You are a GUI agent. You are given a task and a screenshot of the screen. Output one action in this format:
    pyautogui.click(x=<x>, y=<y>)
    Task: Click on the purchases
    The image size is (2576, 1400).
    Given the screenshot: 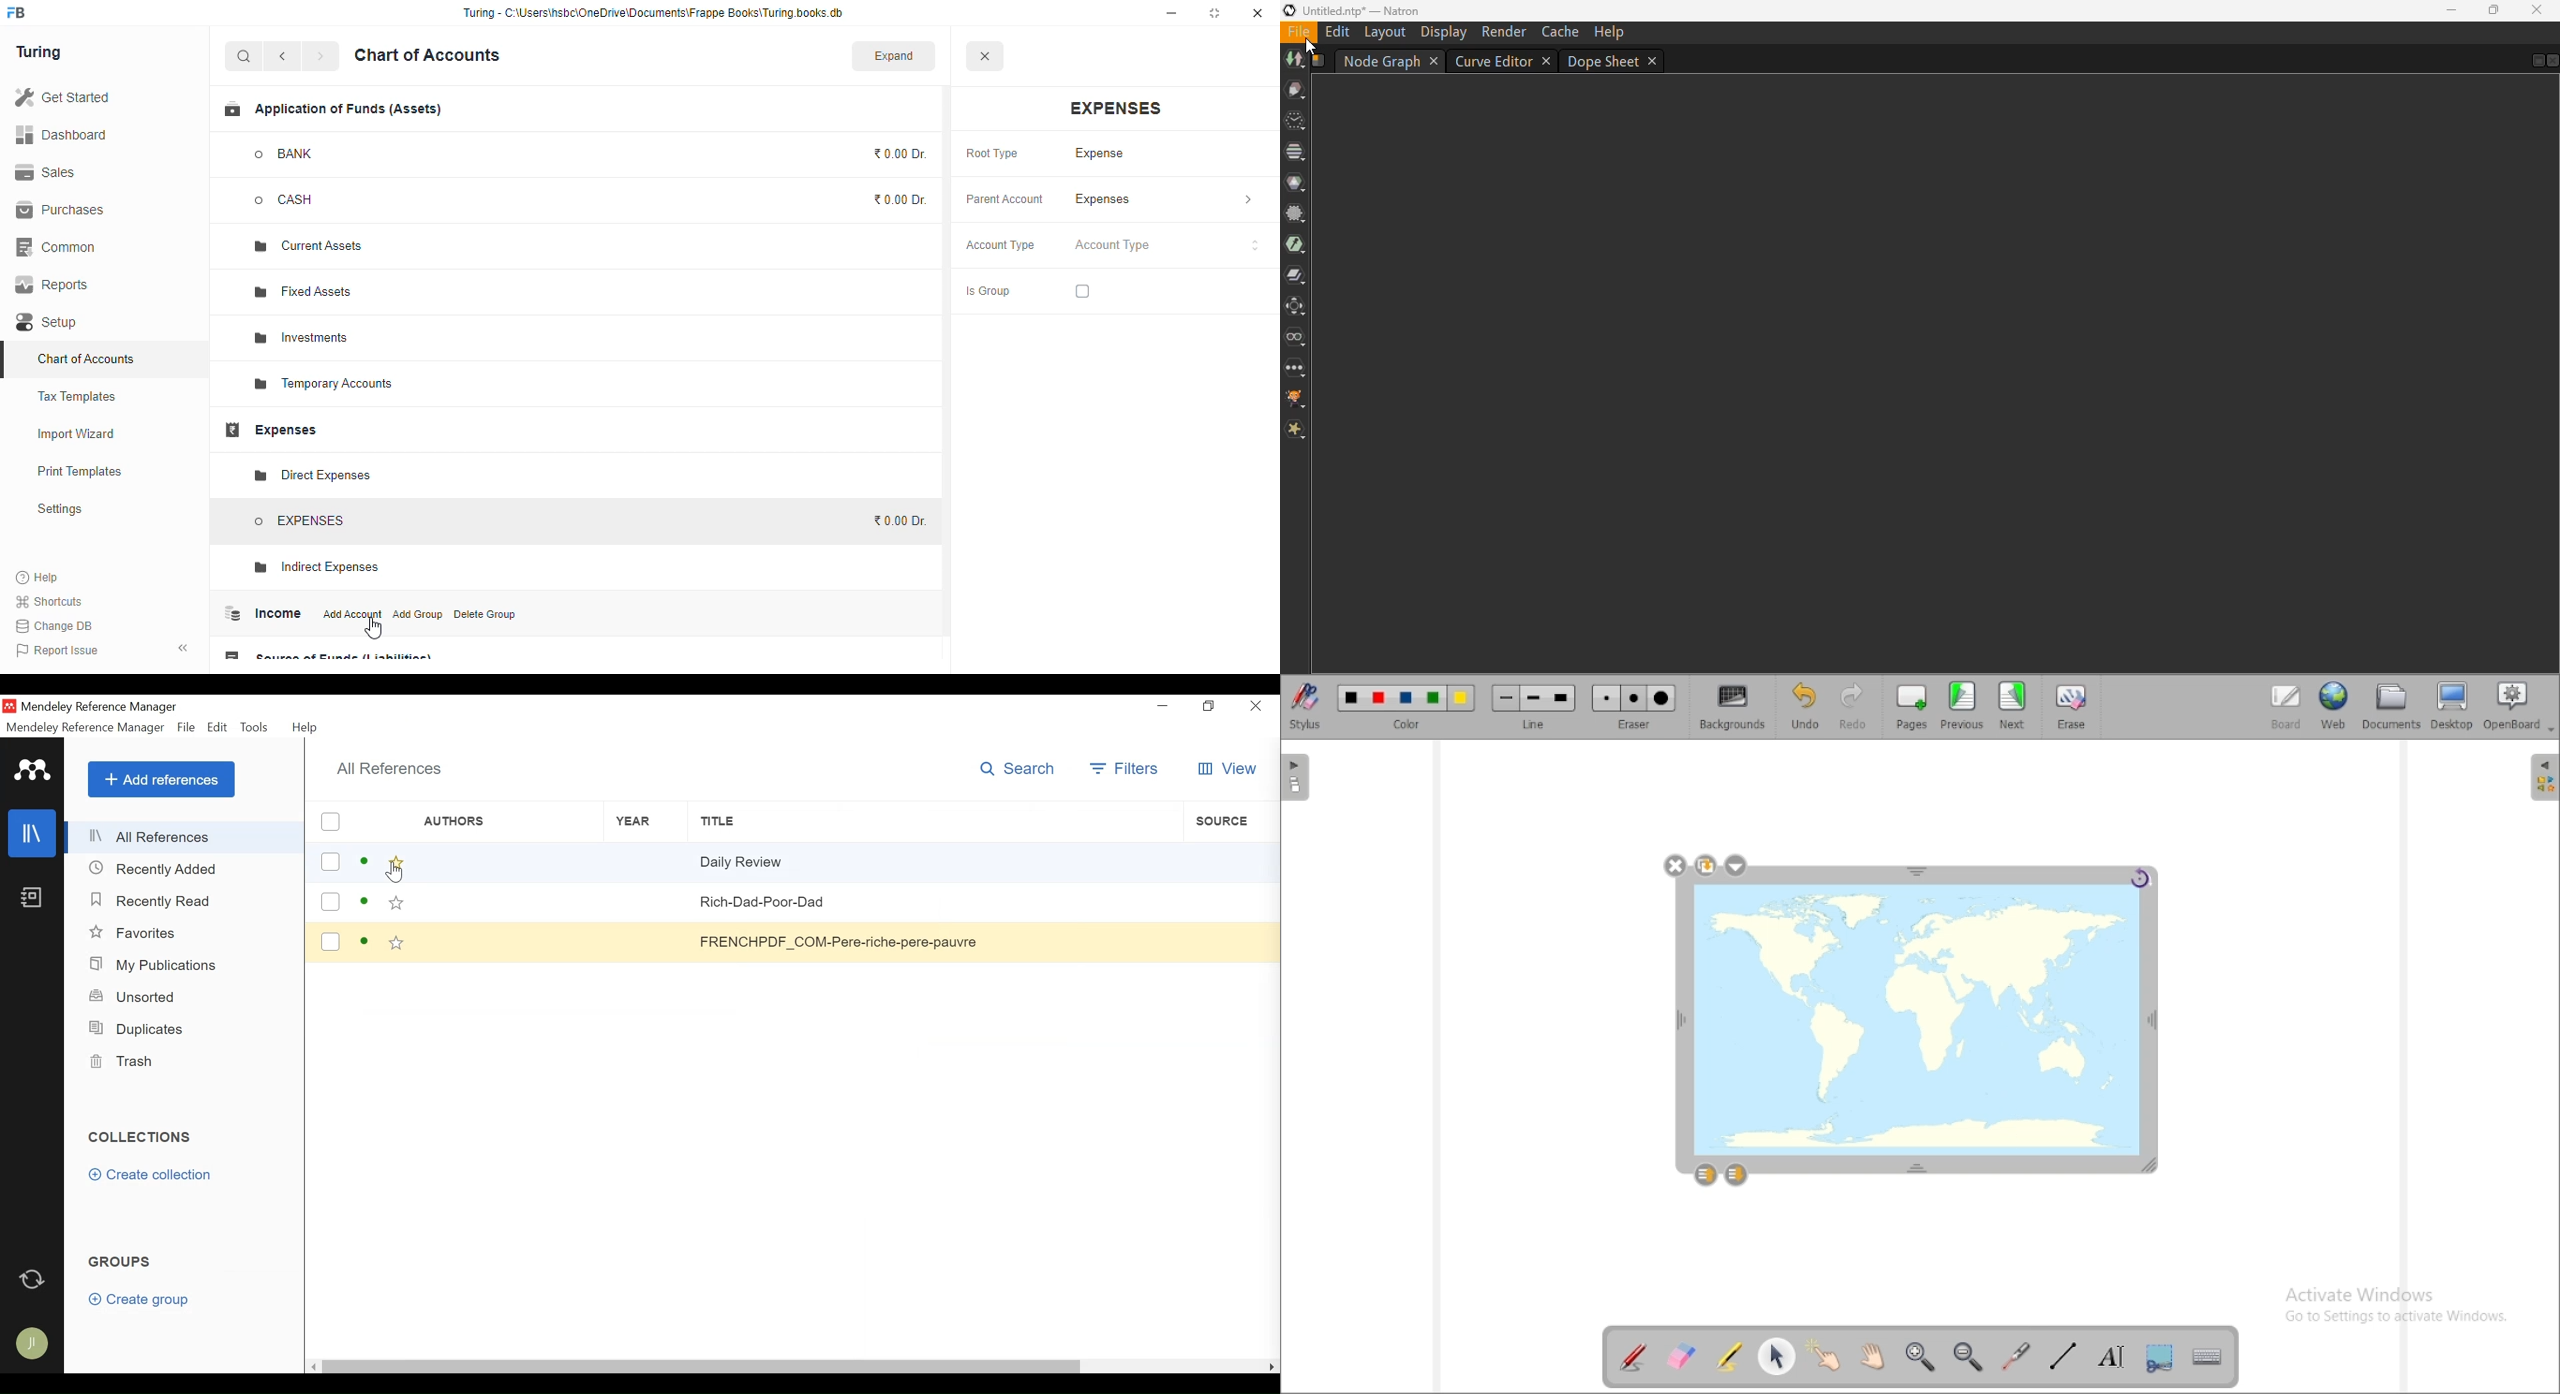 What is the action you would take?
    pyautogui.click(x=63, y=211)
    